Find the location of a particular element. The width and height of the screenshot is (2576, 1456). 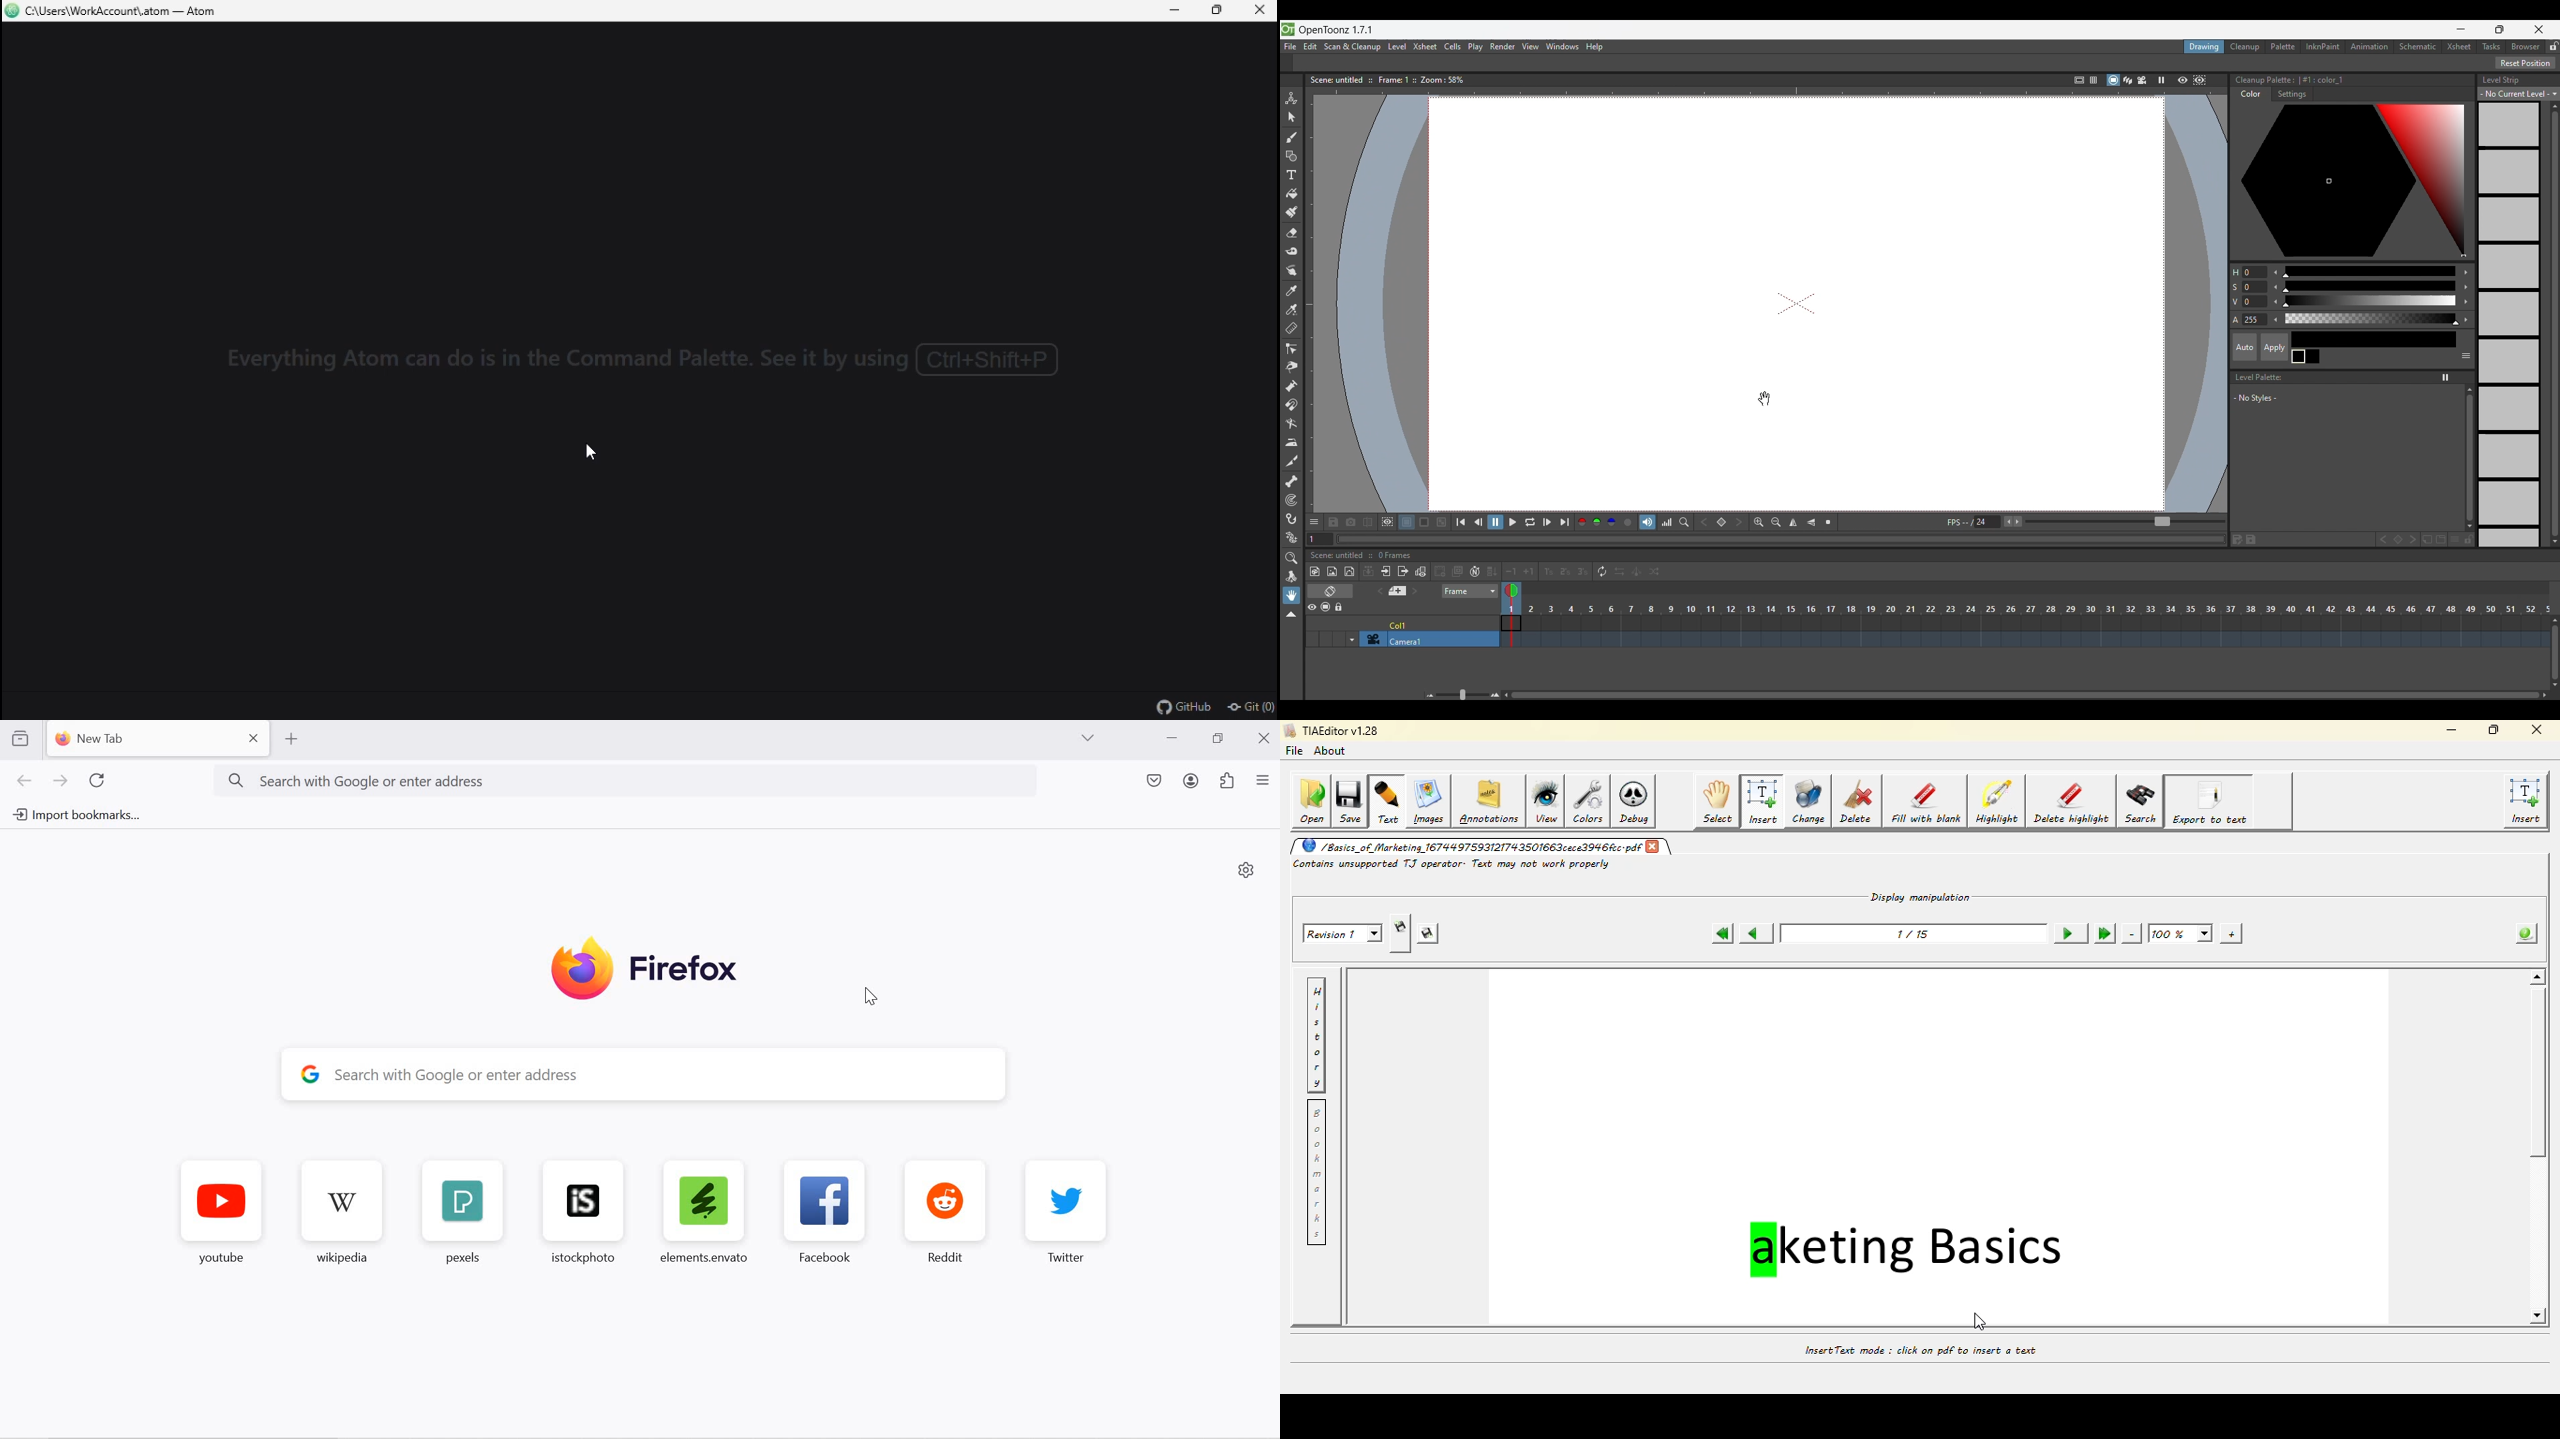

Toggle Xsheet/Timeline is located at coordinates (1330, 591).